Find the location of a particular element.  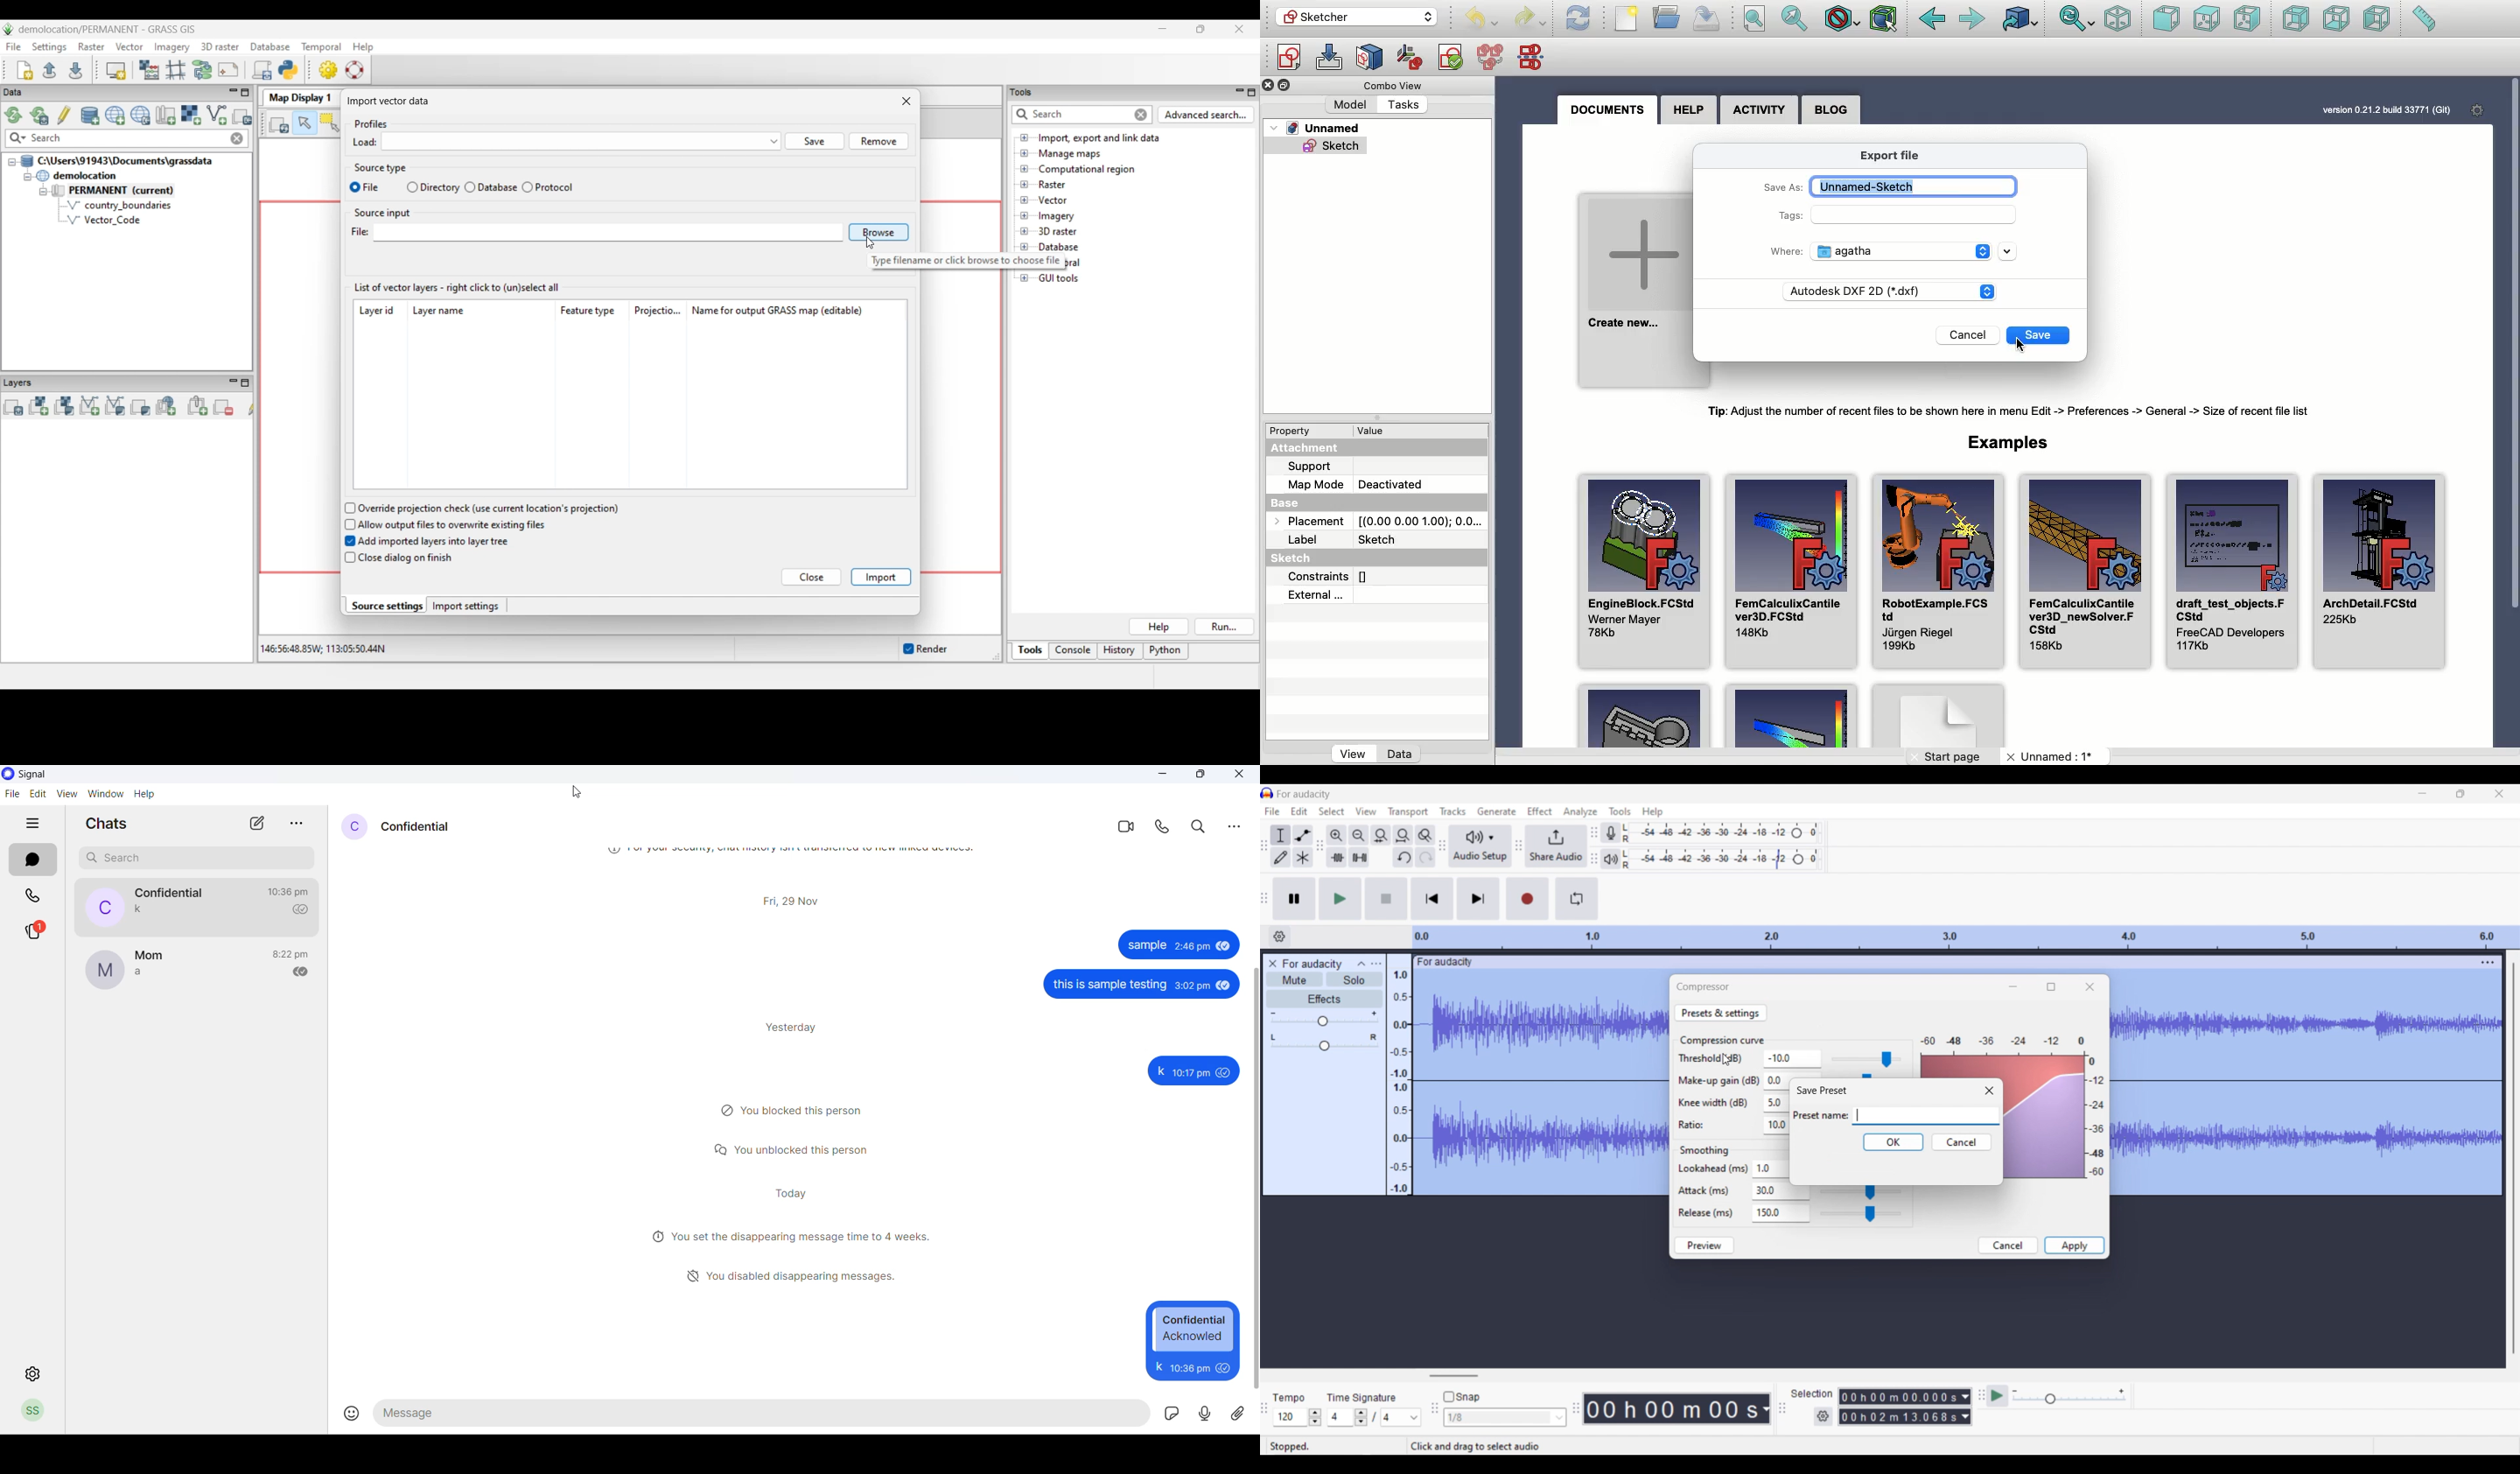

Sketch is located at coordinates (1312, 558).